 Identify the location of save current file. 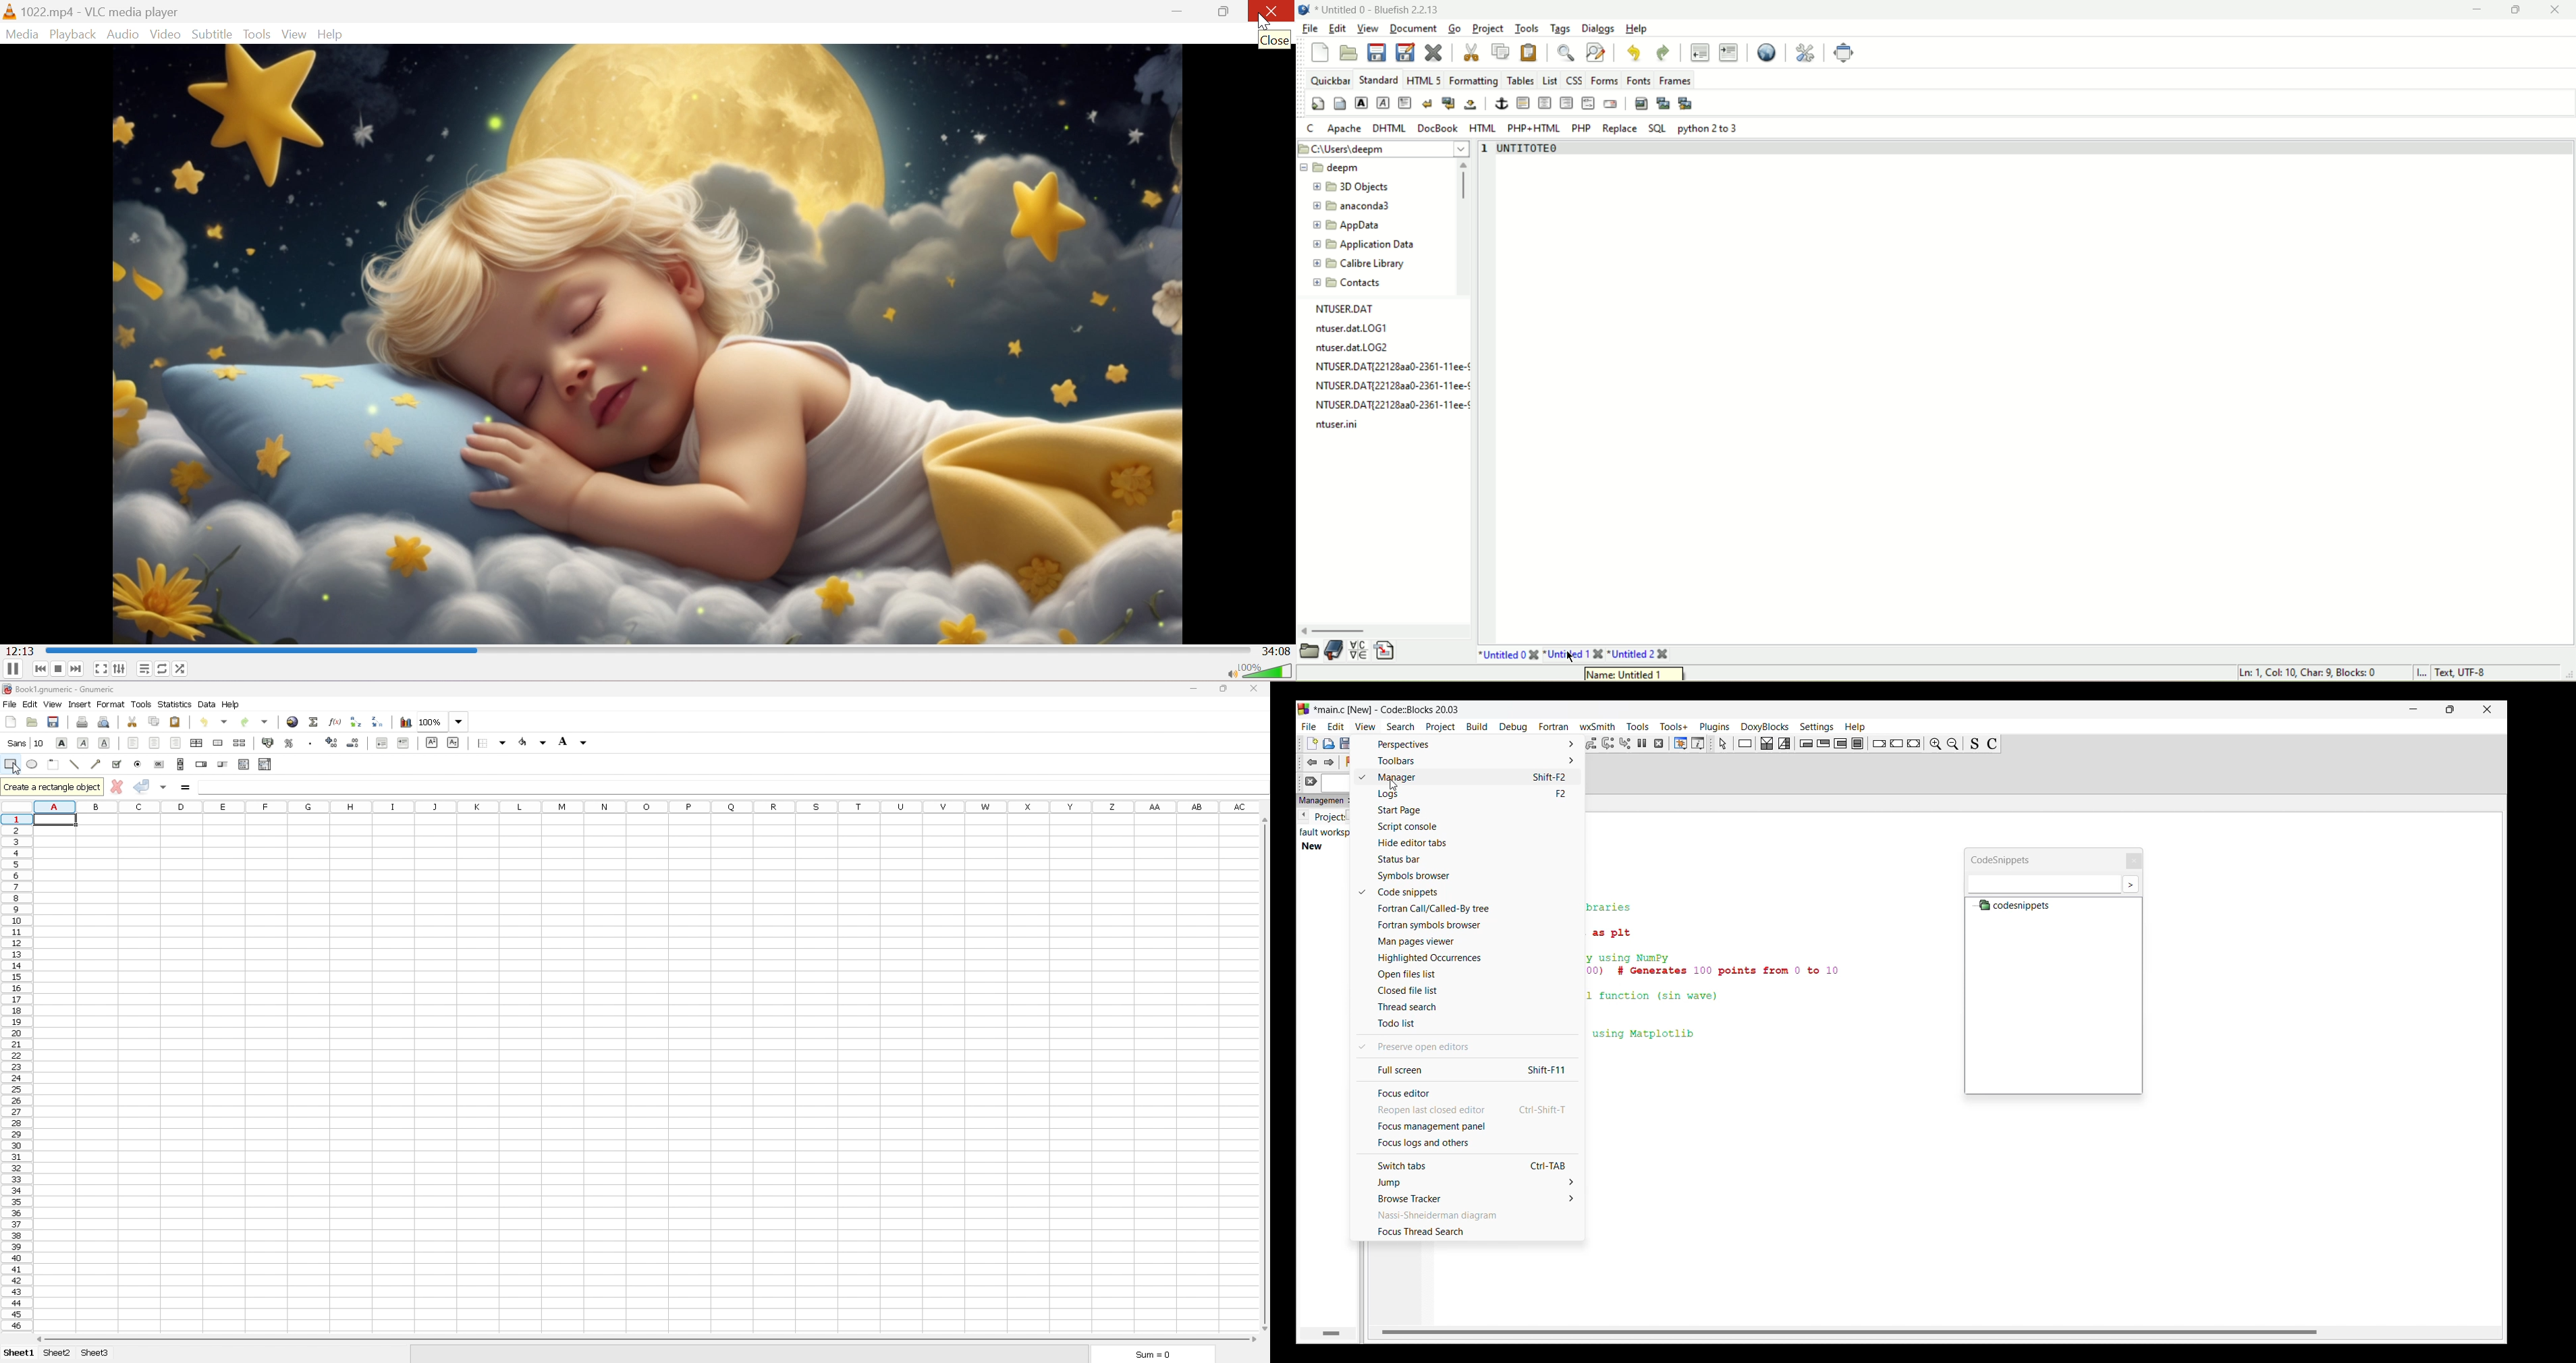
(1376, 54).